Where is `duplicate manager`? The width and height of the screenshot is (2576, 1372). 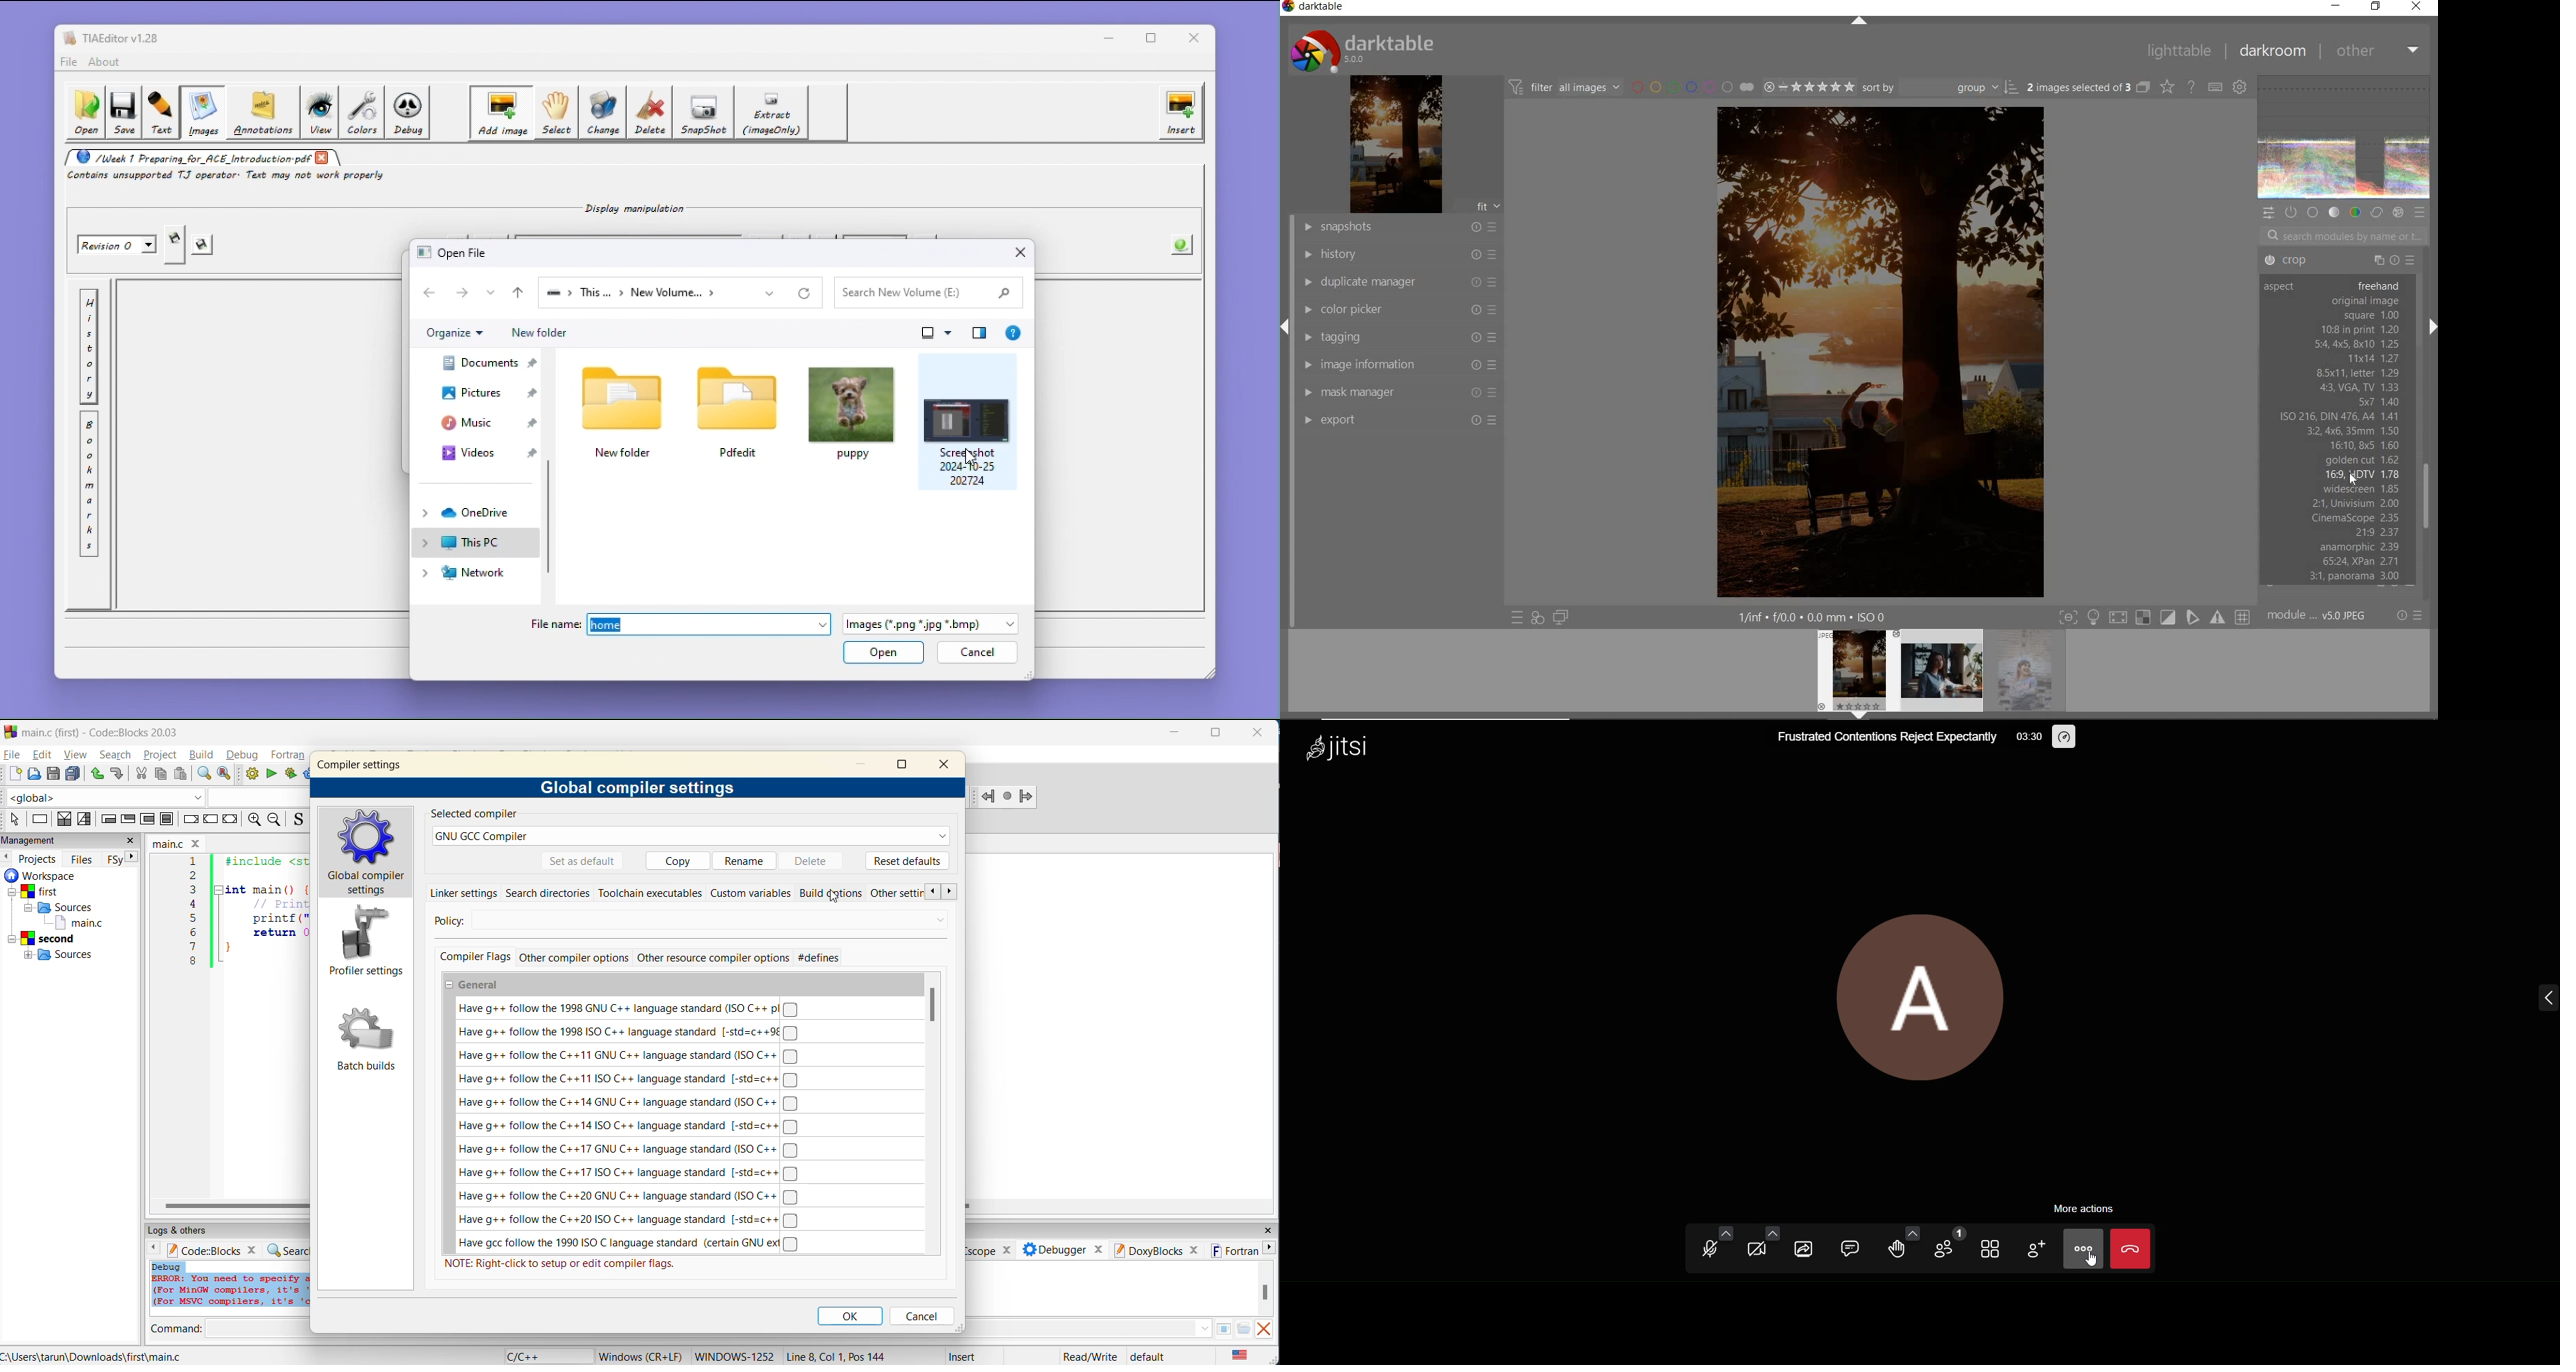 duplicate manager is located at coordinates (1399, 281).